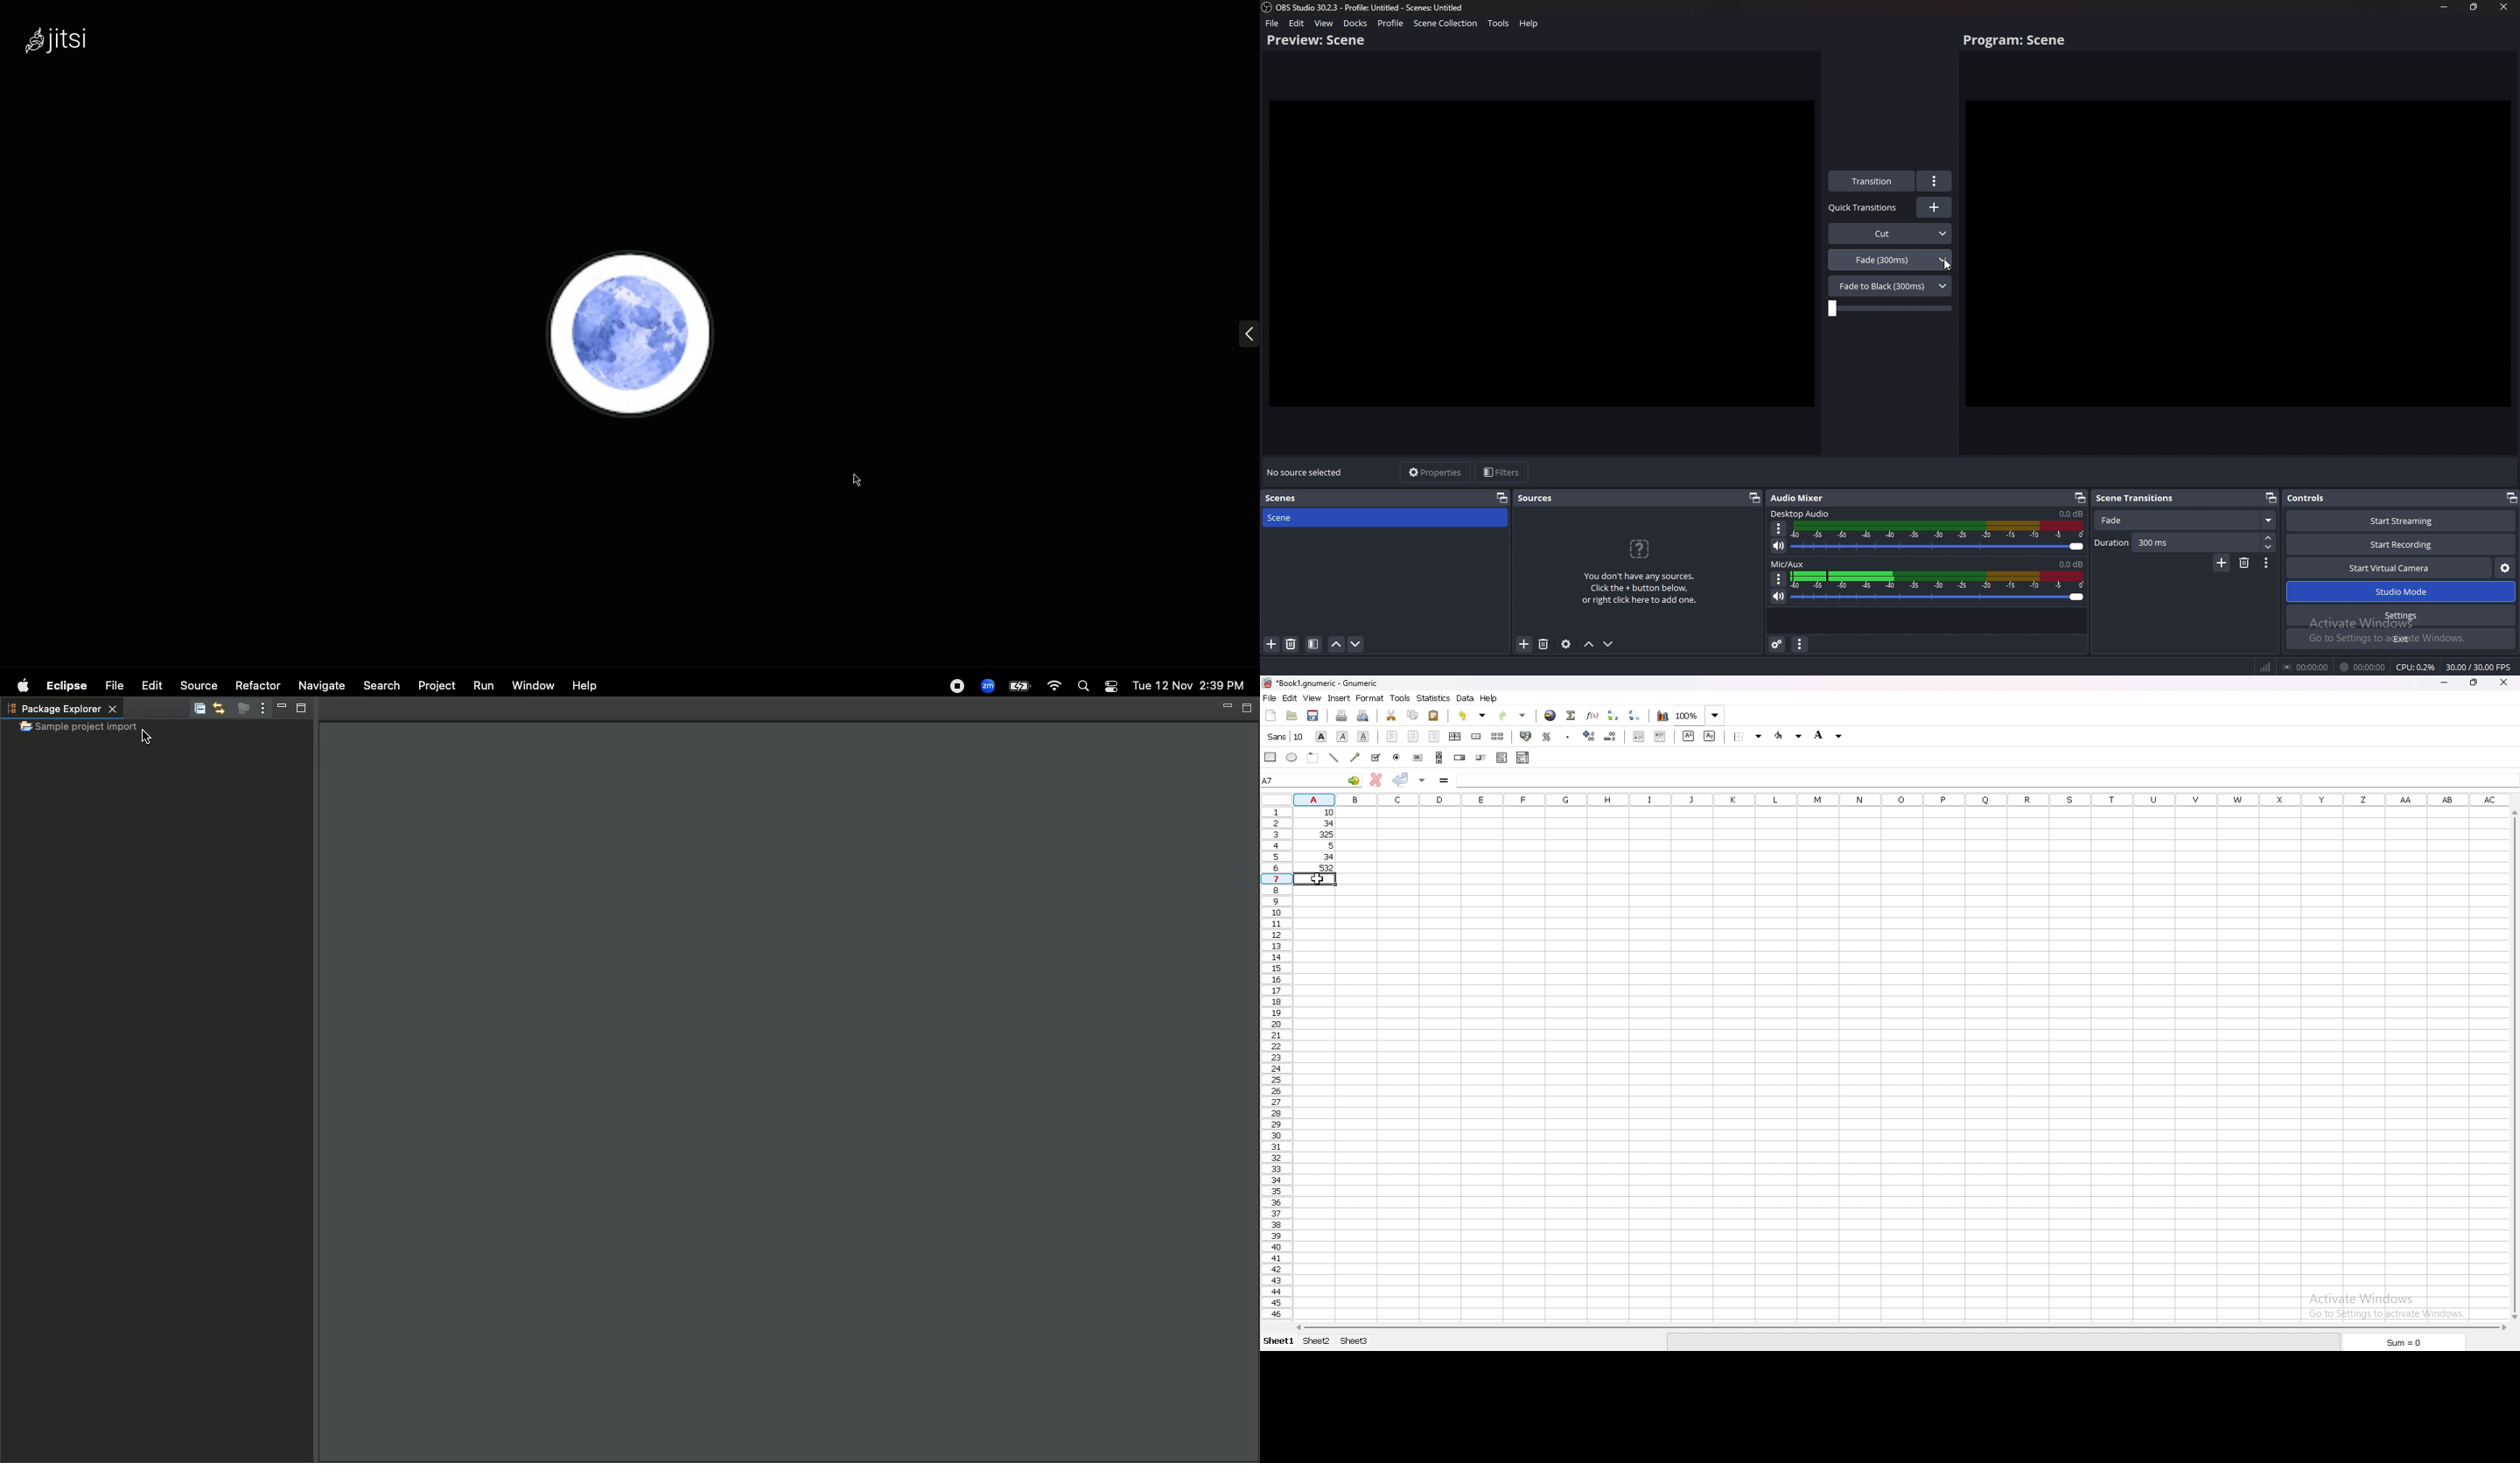  Describe the element at coordinates (1790, 564) in the screenshot. I see `mic/aux` at that location.